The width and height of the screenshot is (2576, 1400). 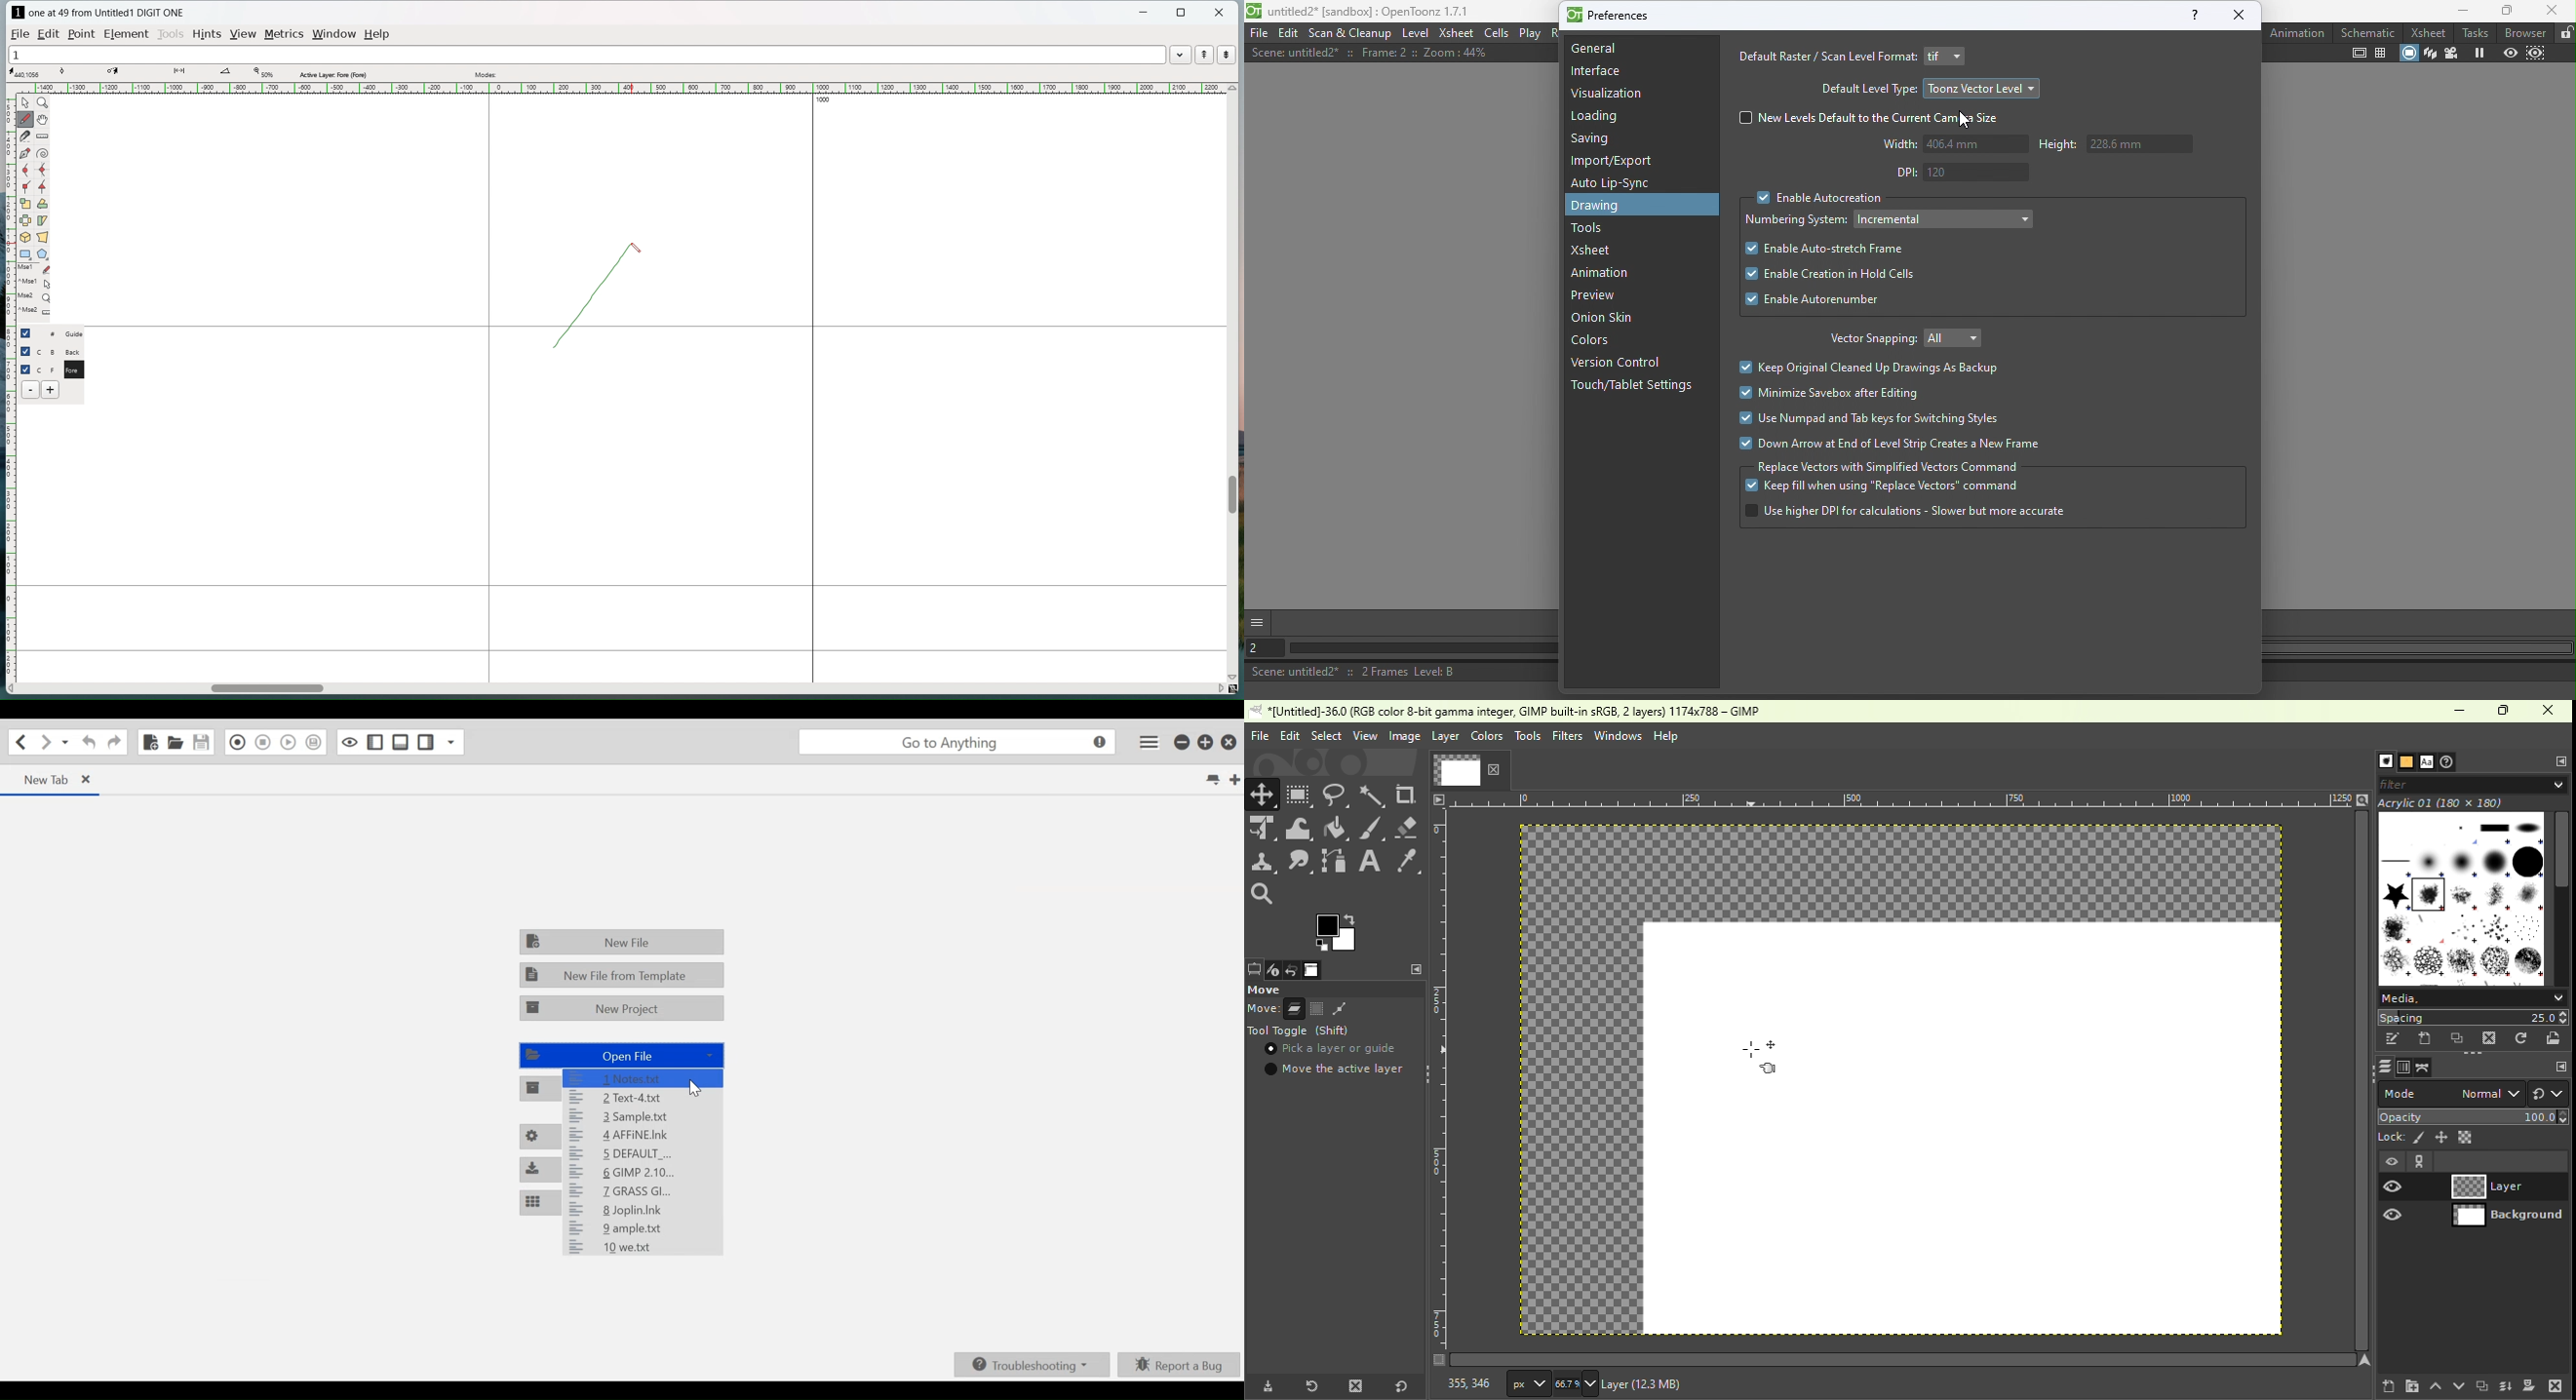 What do you see at coordinates (25, 351) in the screenshot?
I see `checkbox` at bounding box center [25, 351].